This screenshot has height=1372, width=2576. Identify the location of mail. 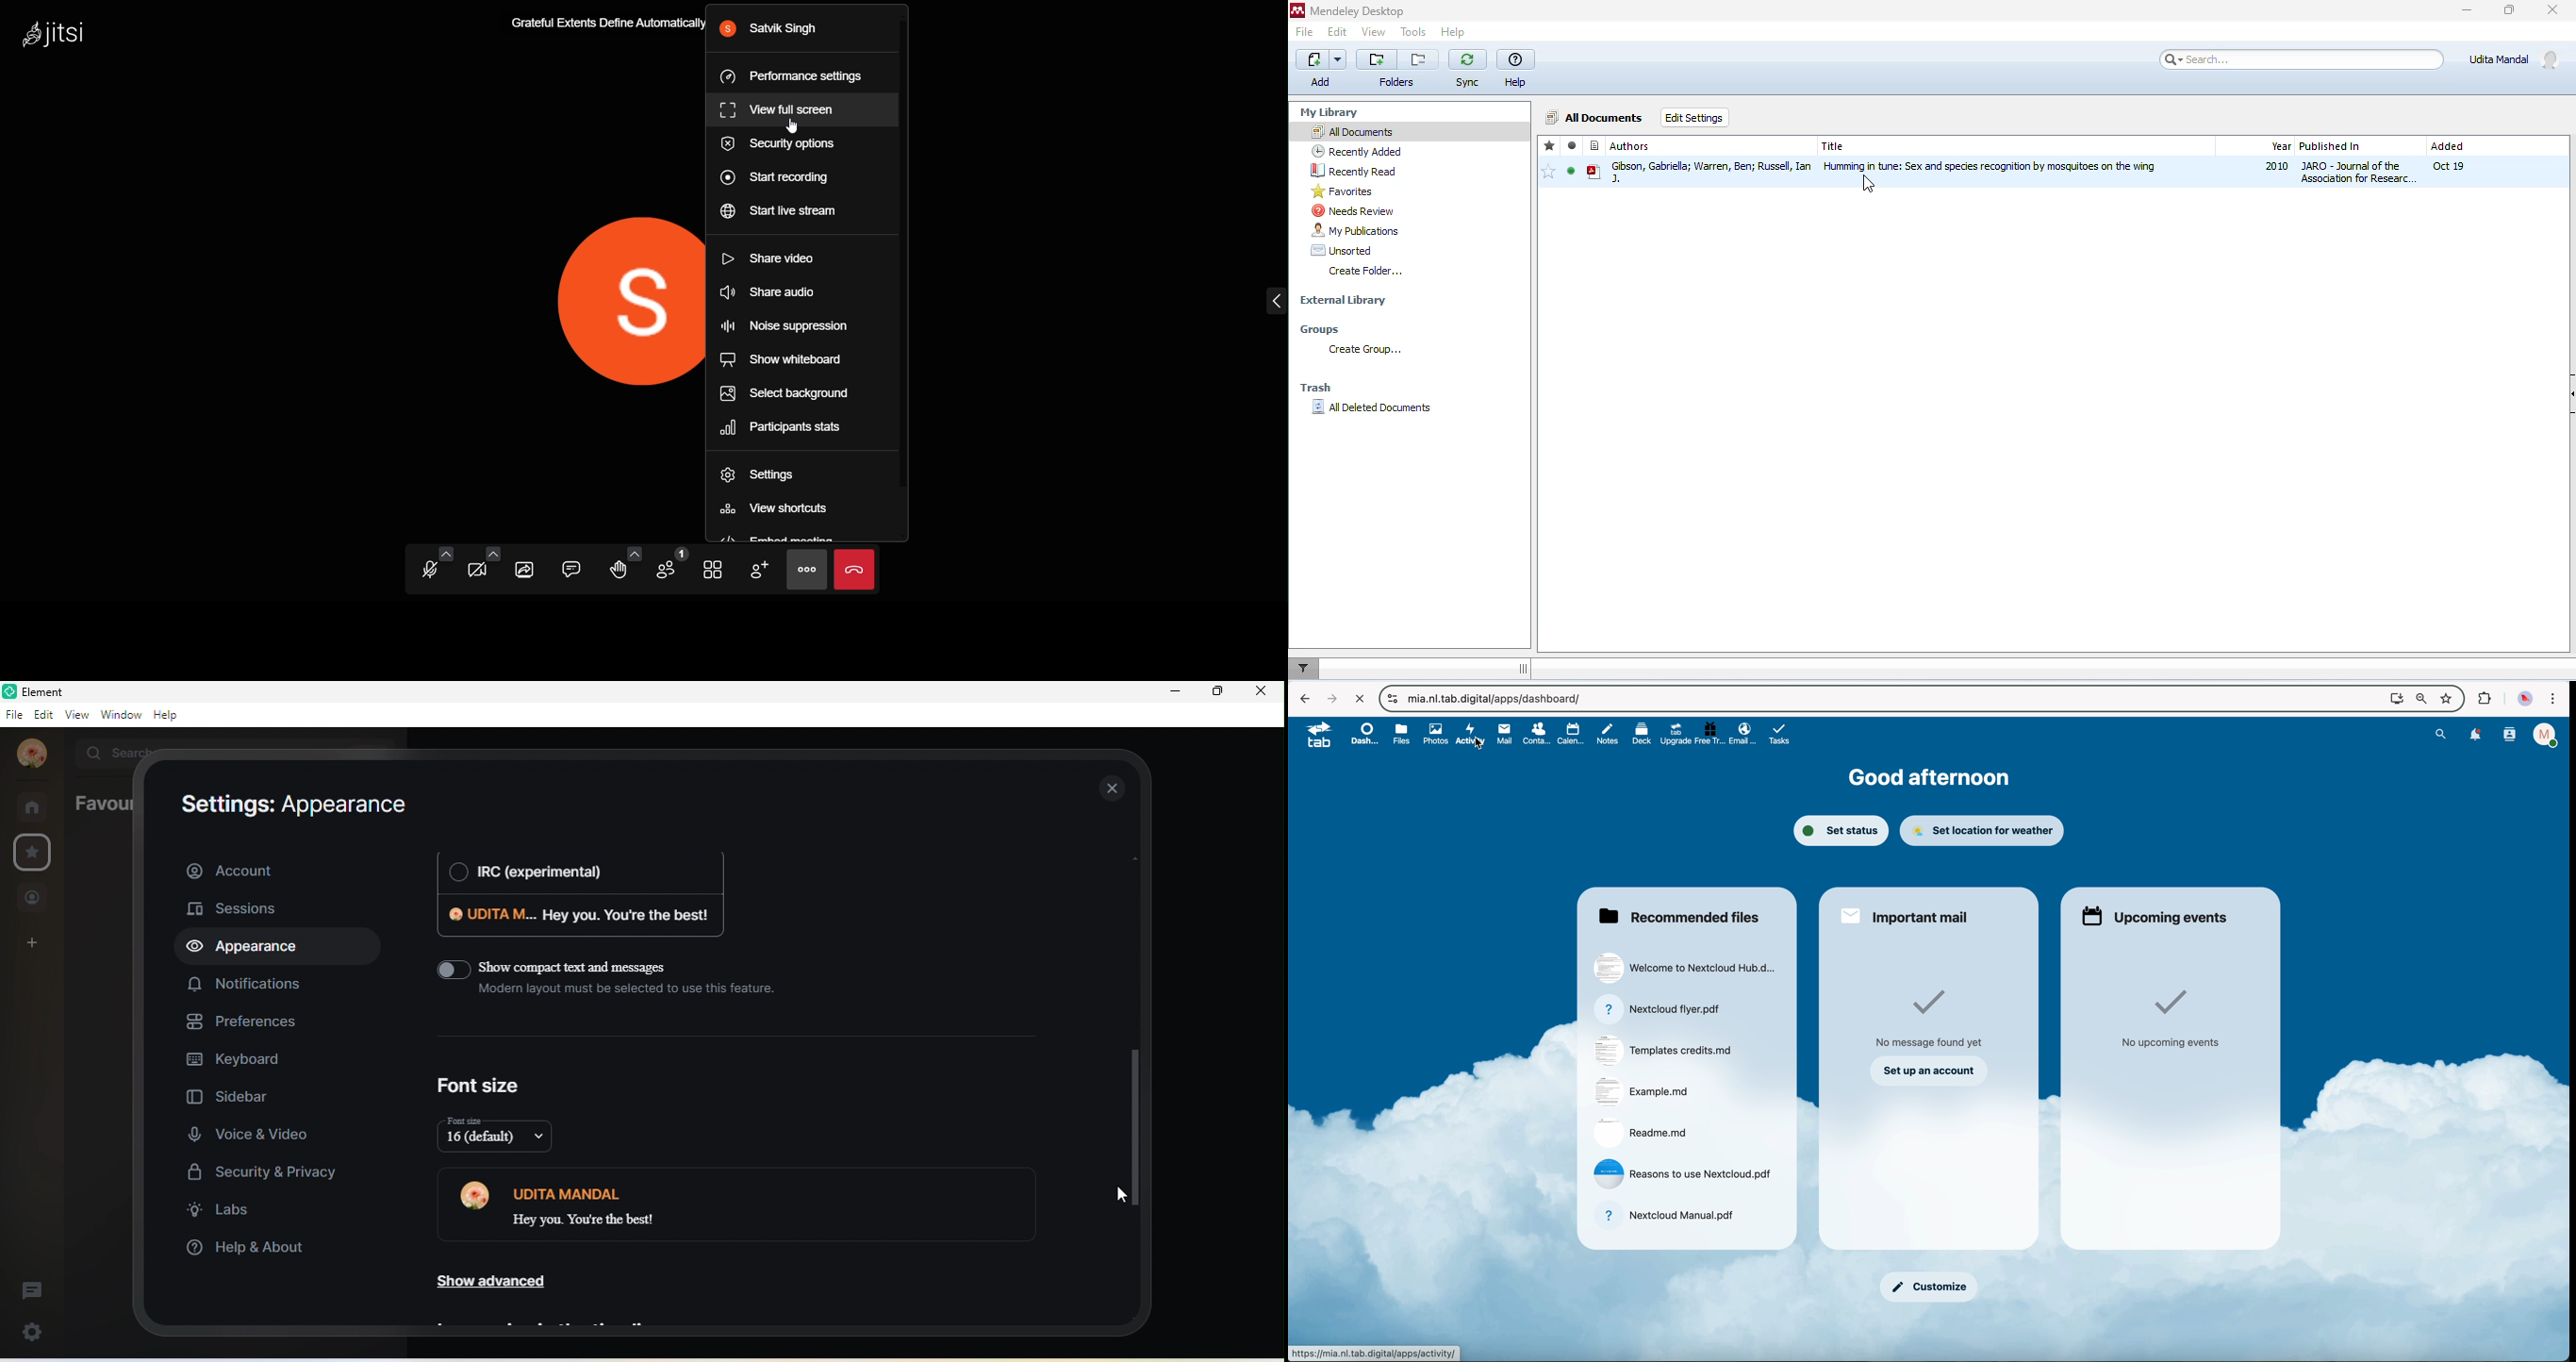
(1502, 734).